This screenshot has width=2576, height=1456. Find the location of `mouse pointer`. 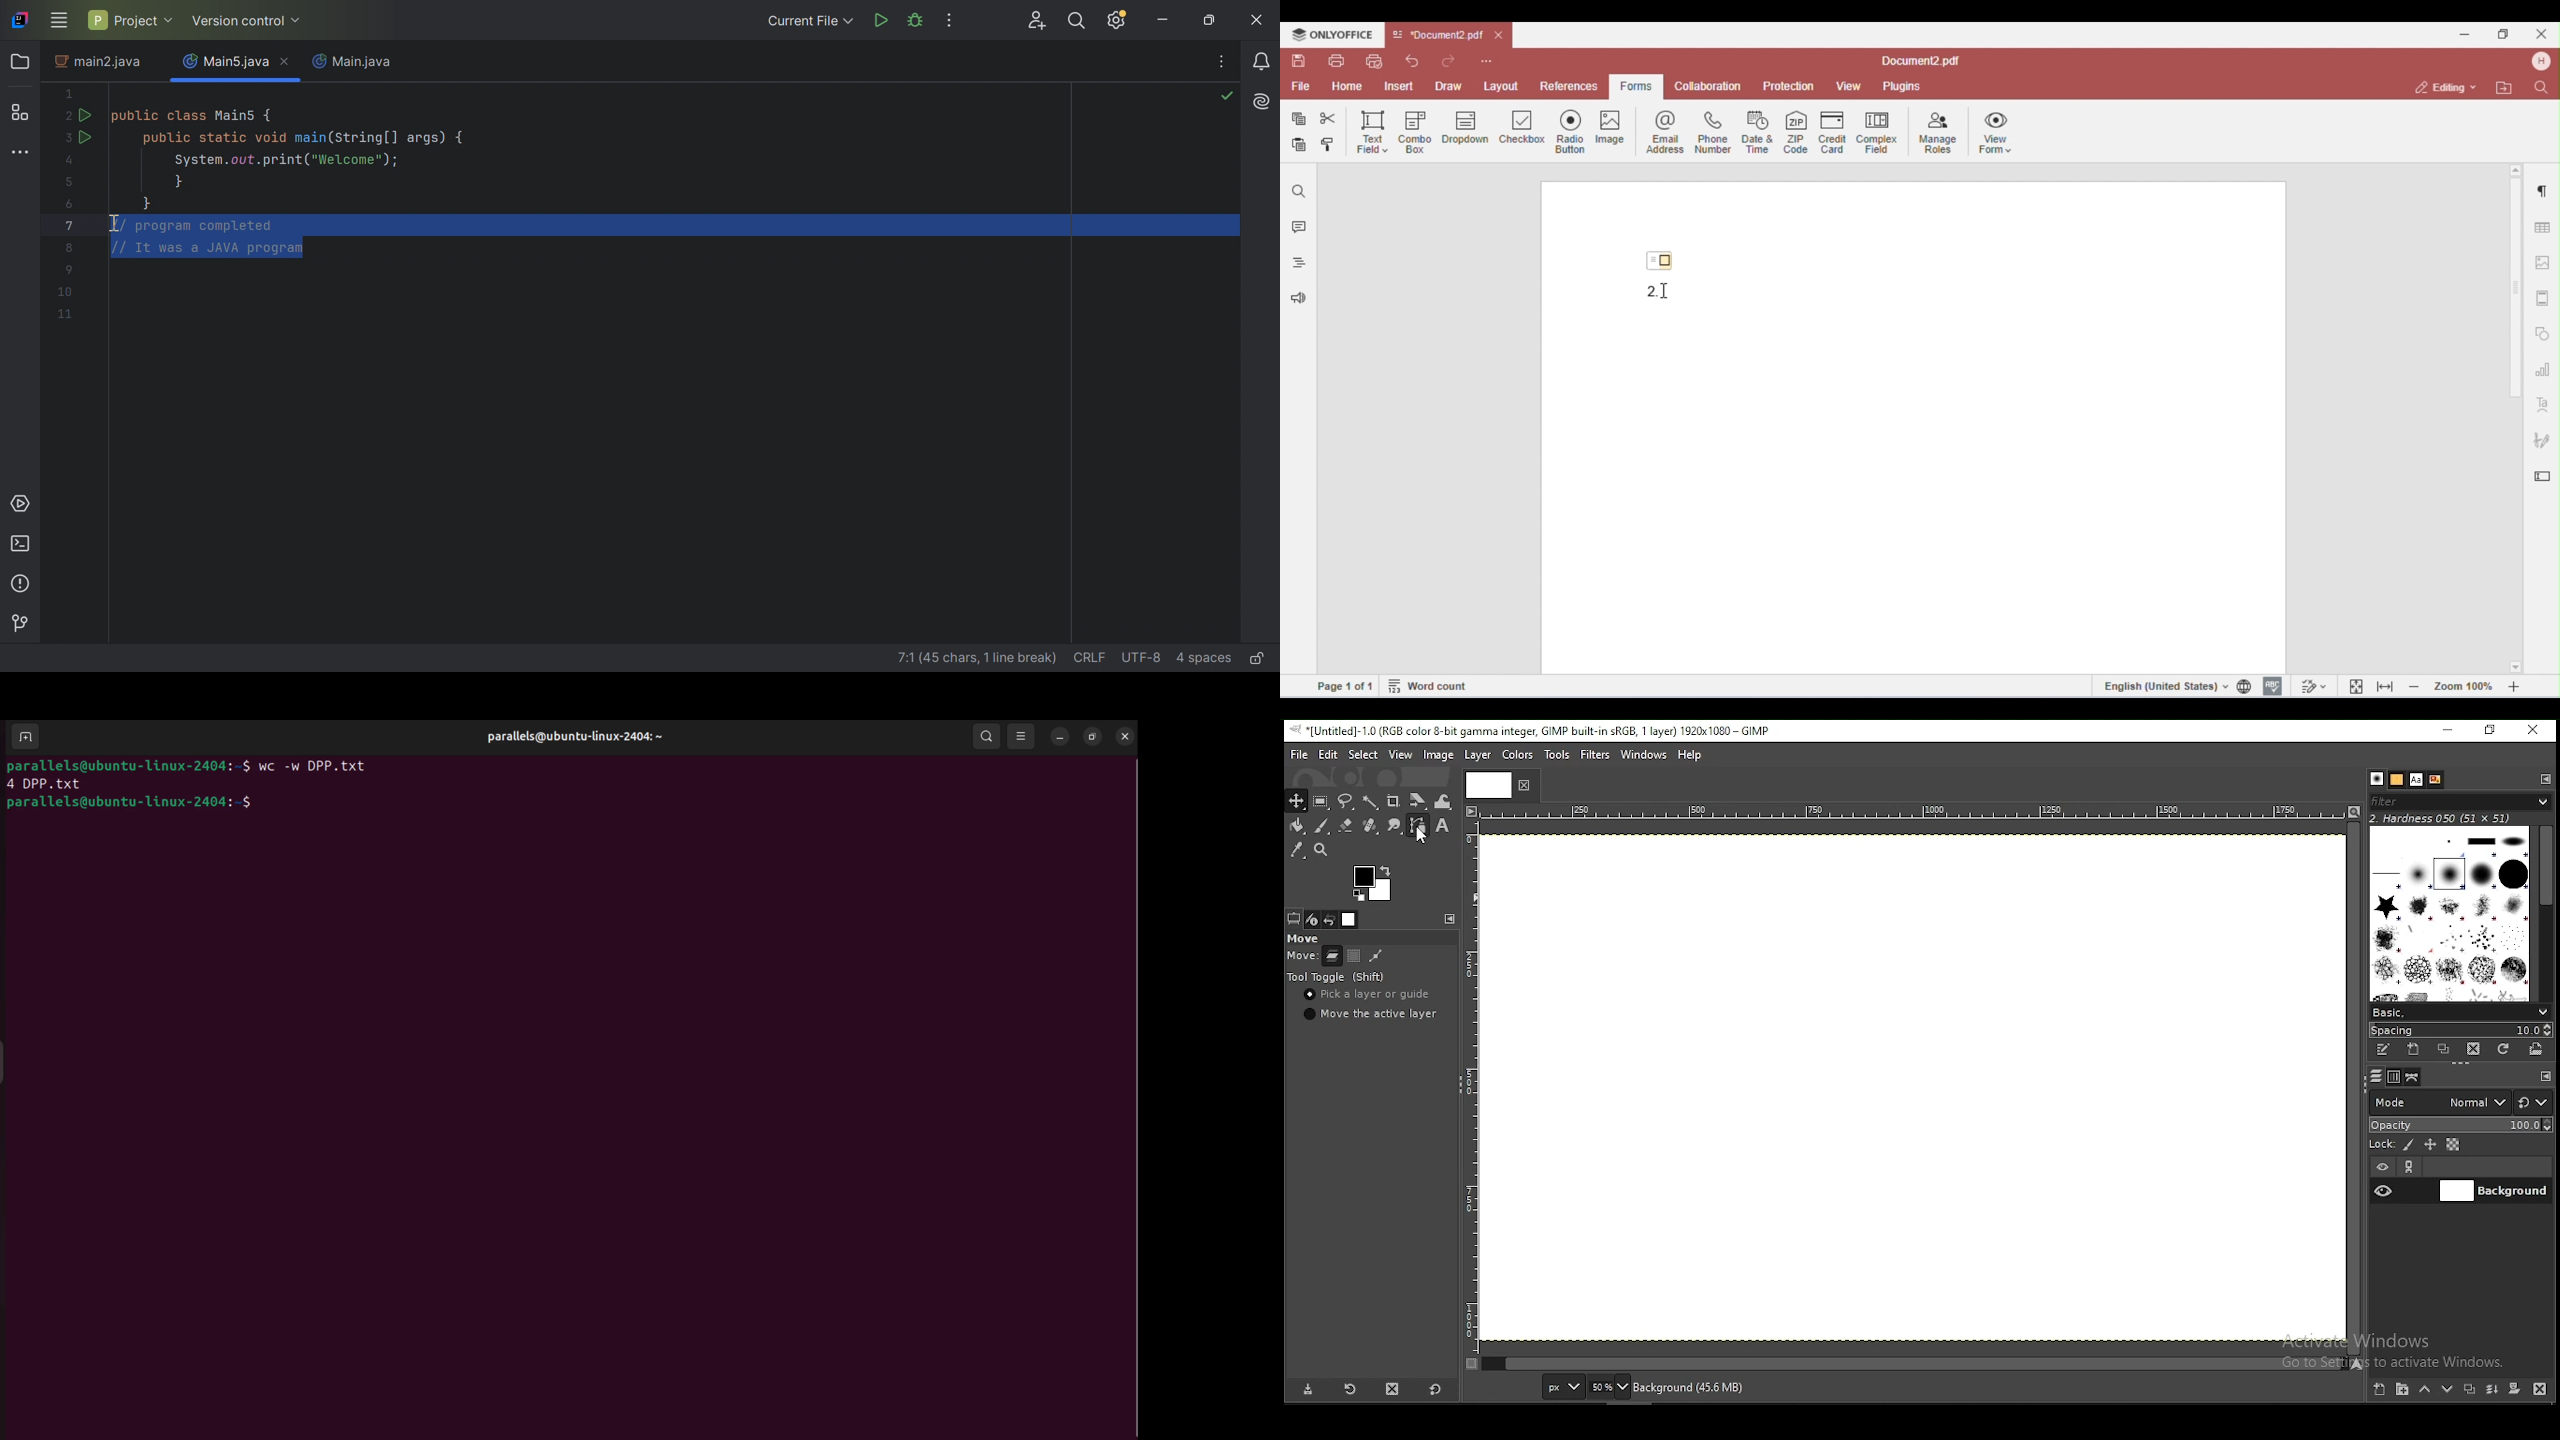

mouse pointer is located at coordinates (1424, 834).